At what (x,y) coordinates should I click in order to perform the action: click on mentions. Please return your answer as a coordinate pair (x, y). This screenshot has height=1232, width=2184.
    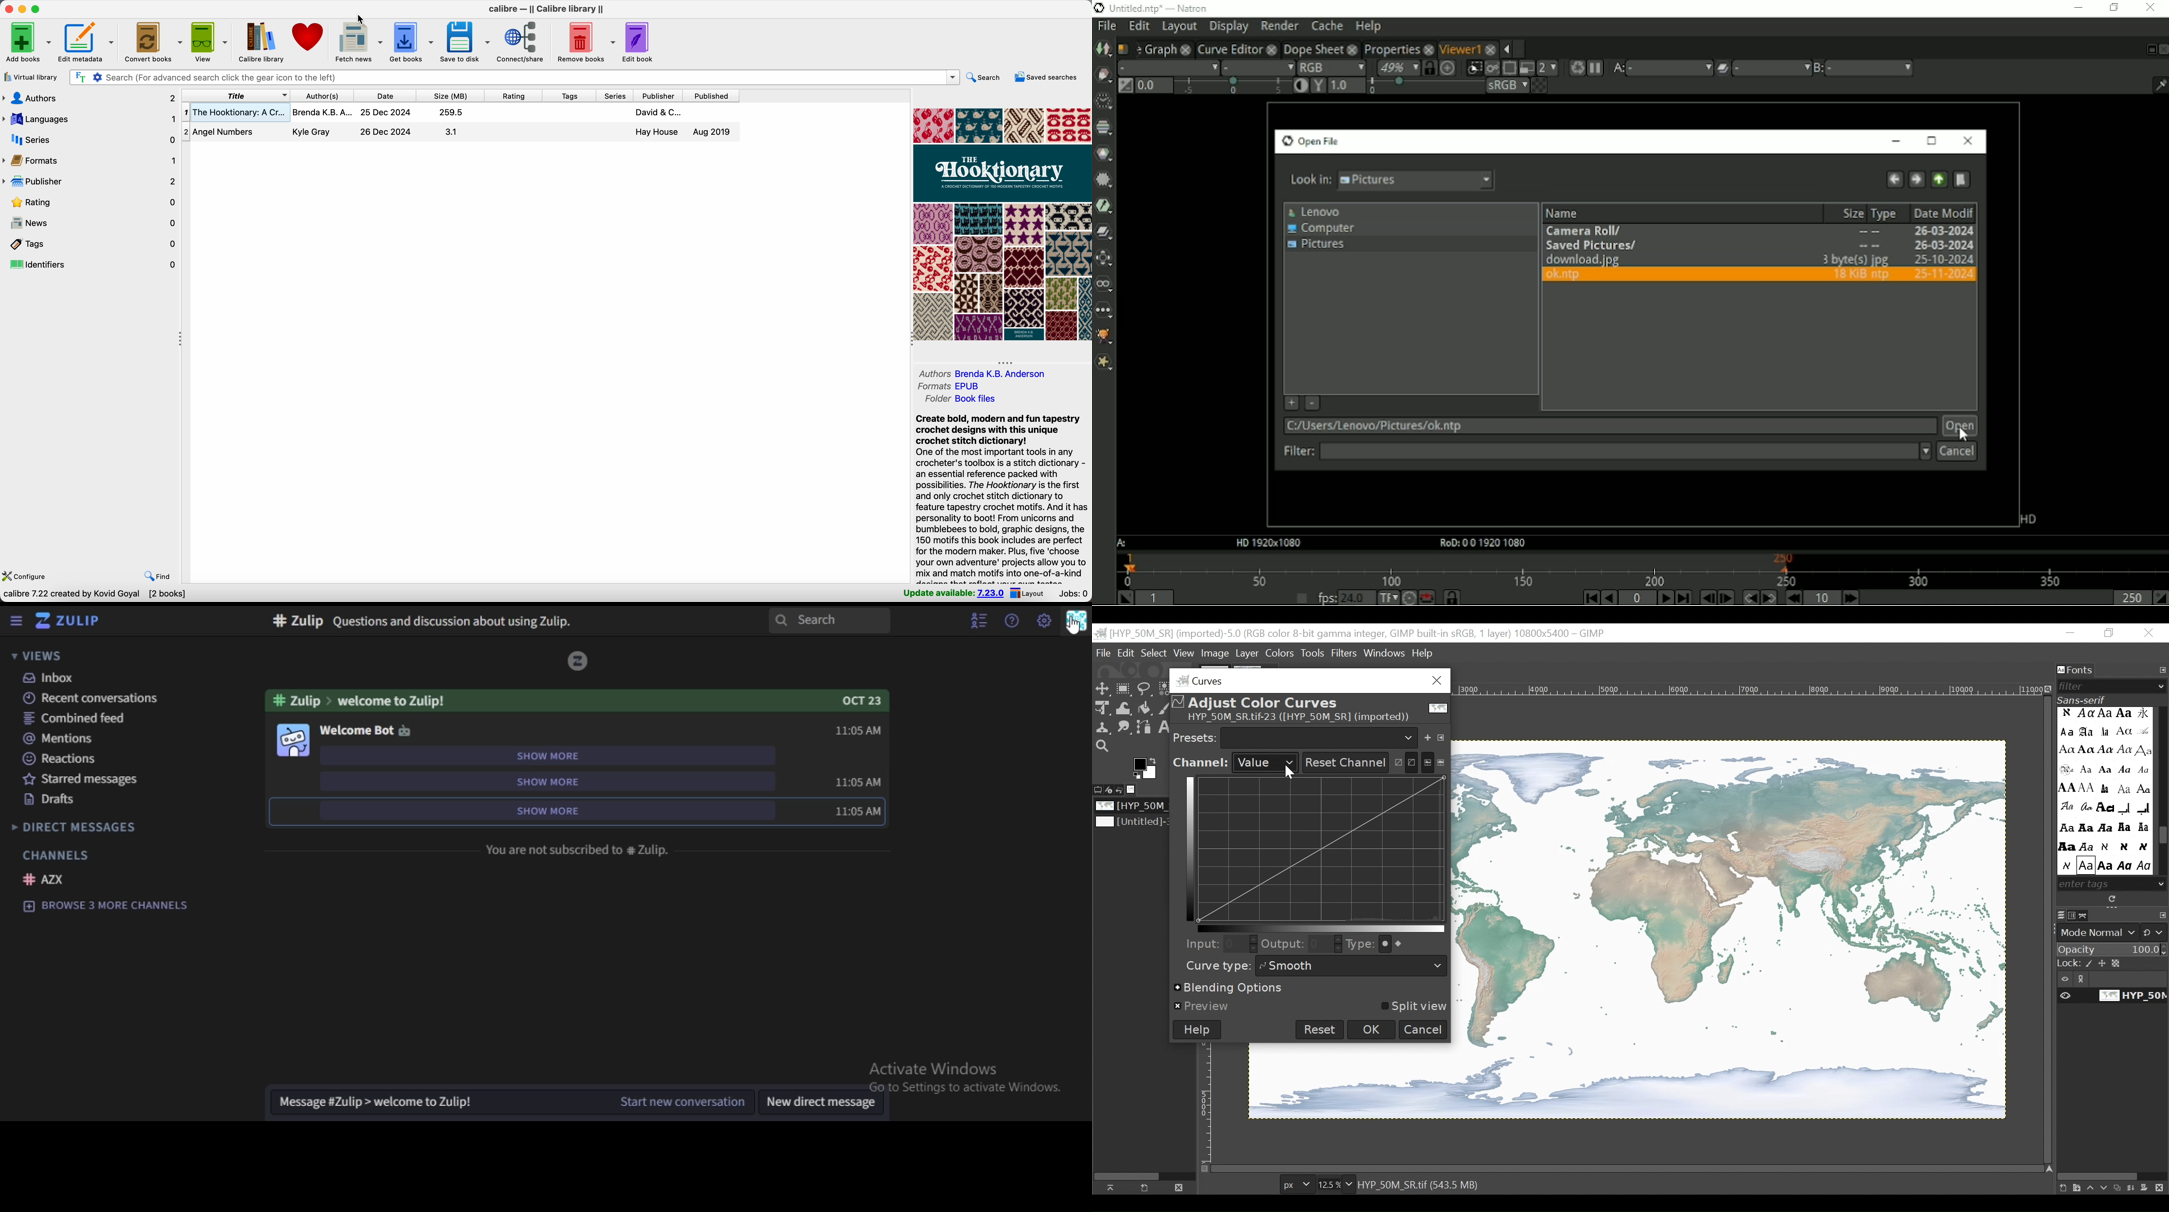
    Looking at the image, I should click on (67, 739).